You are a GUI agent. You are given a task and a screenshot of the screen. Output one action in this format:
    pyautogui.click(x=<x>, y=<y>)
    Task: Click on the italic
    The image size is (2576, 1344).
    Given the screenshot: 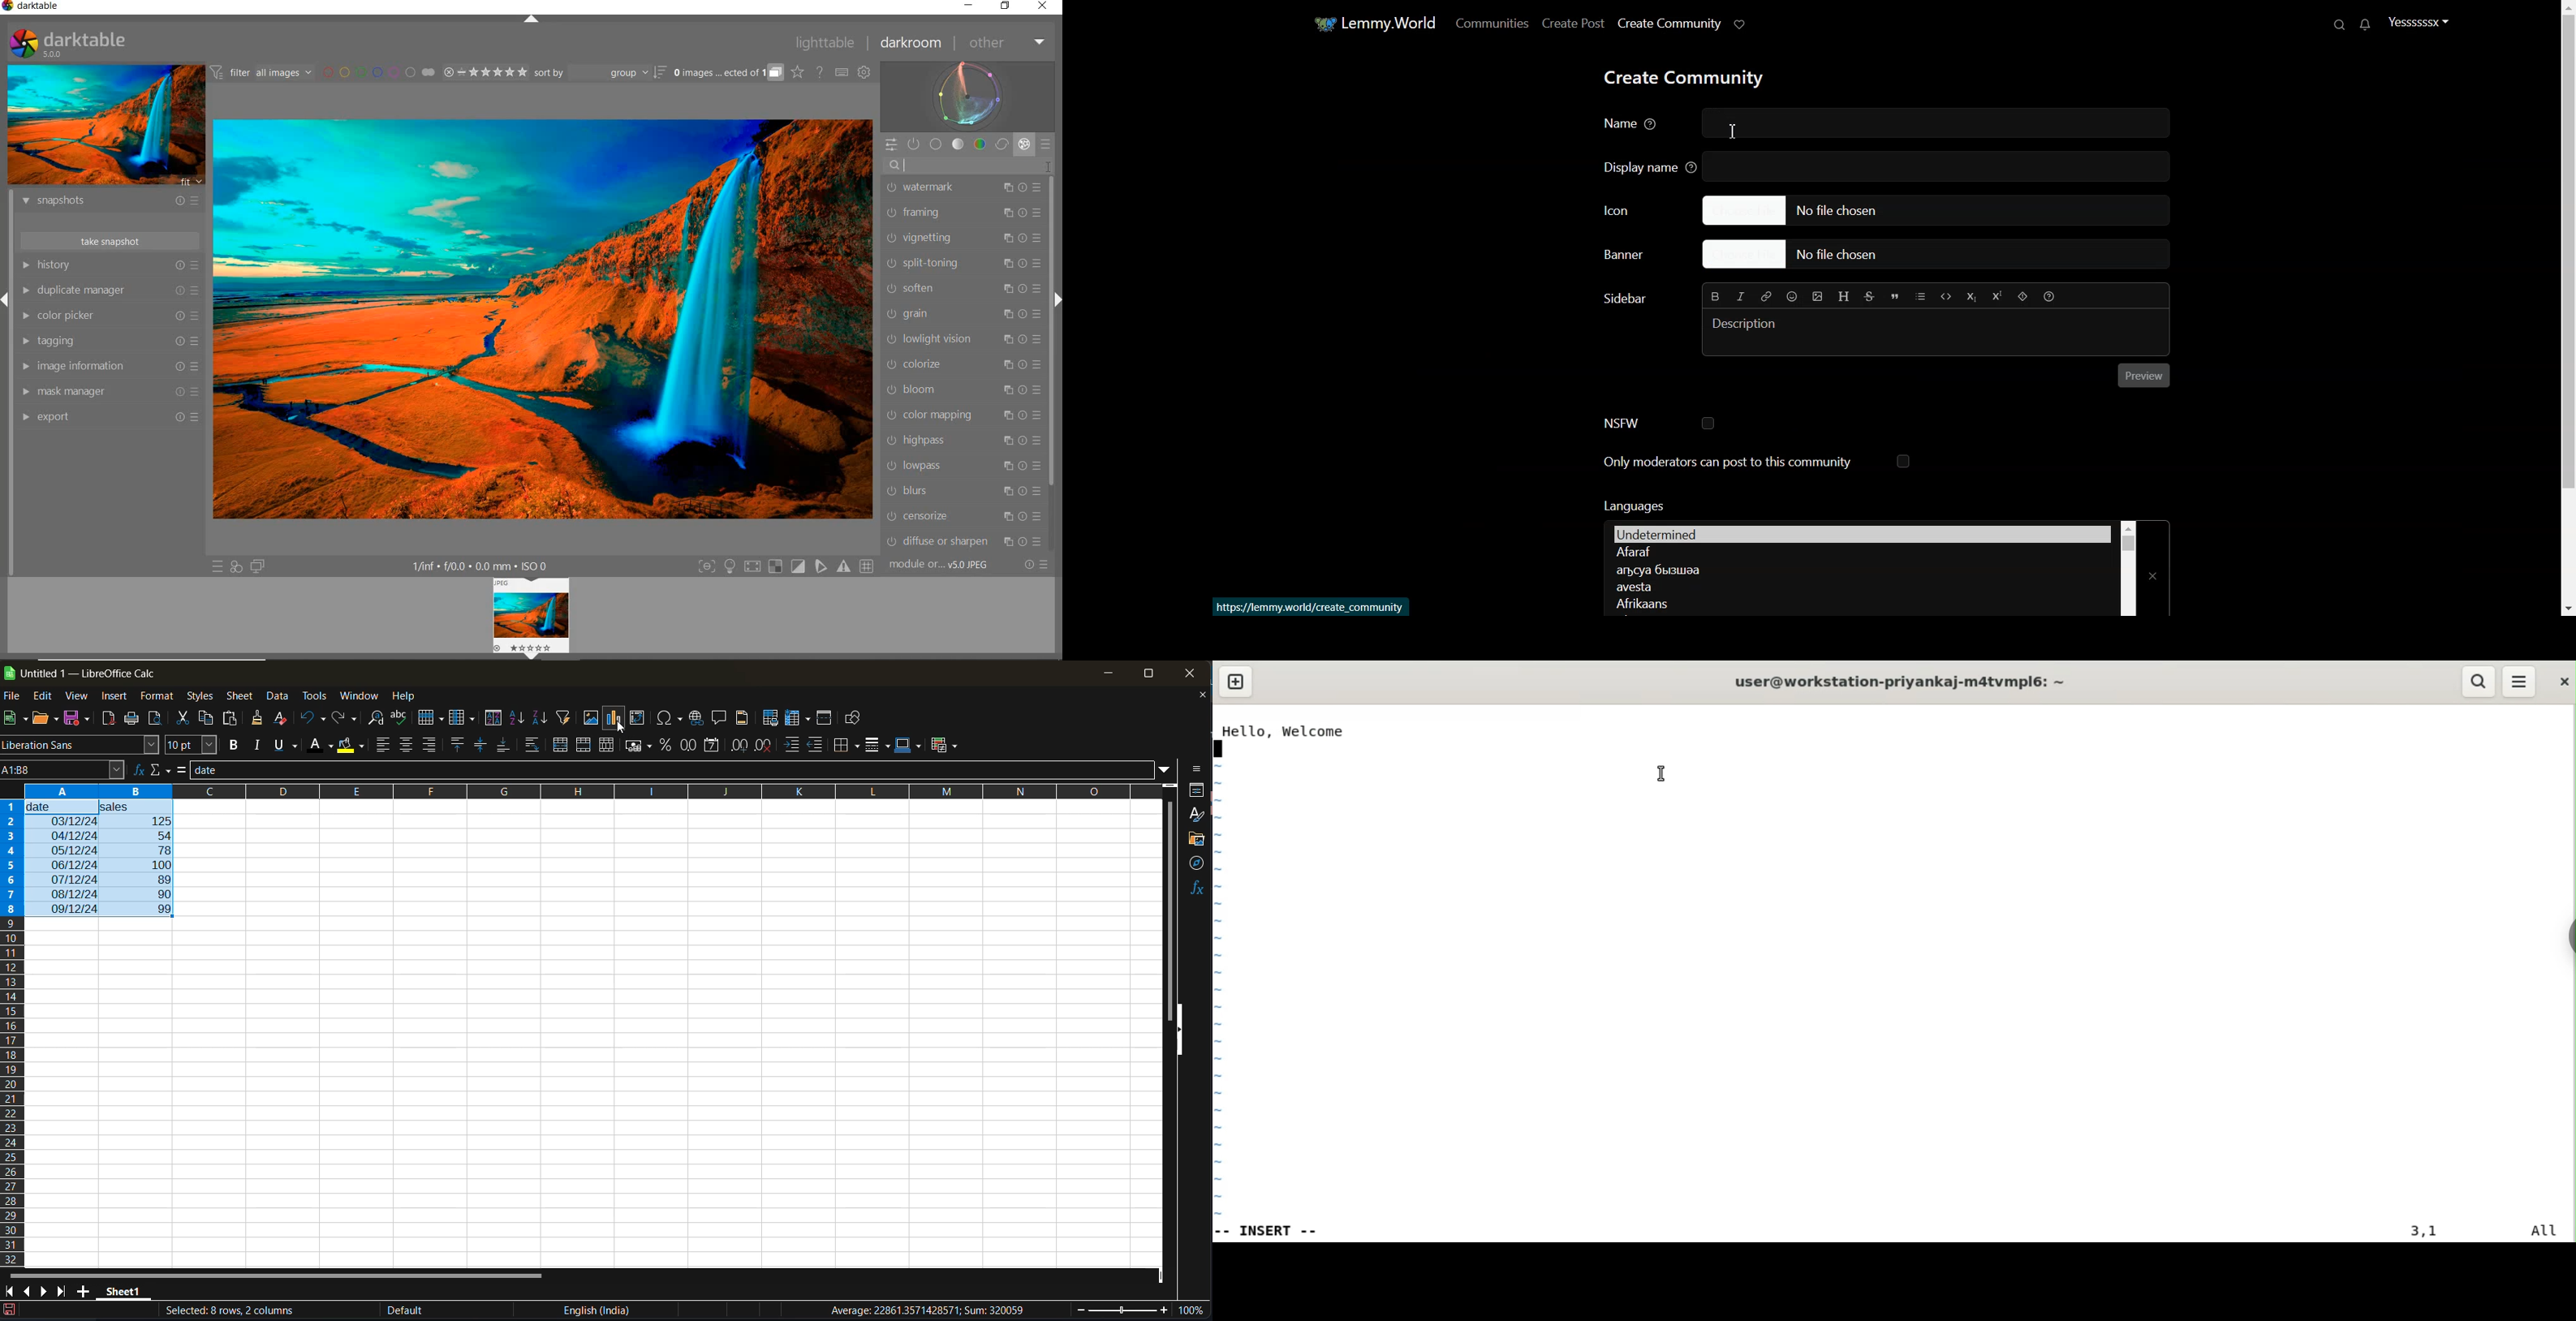 What is the action you would take?
    pyautogui.click(x=260, y=745)
    